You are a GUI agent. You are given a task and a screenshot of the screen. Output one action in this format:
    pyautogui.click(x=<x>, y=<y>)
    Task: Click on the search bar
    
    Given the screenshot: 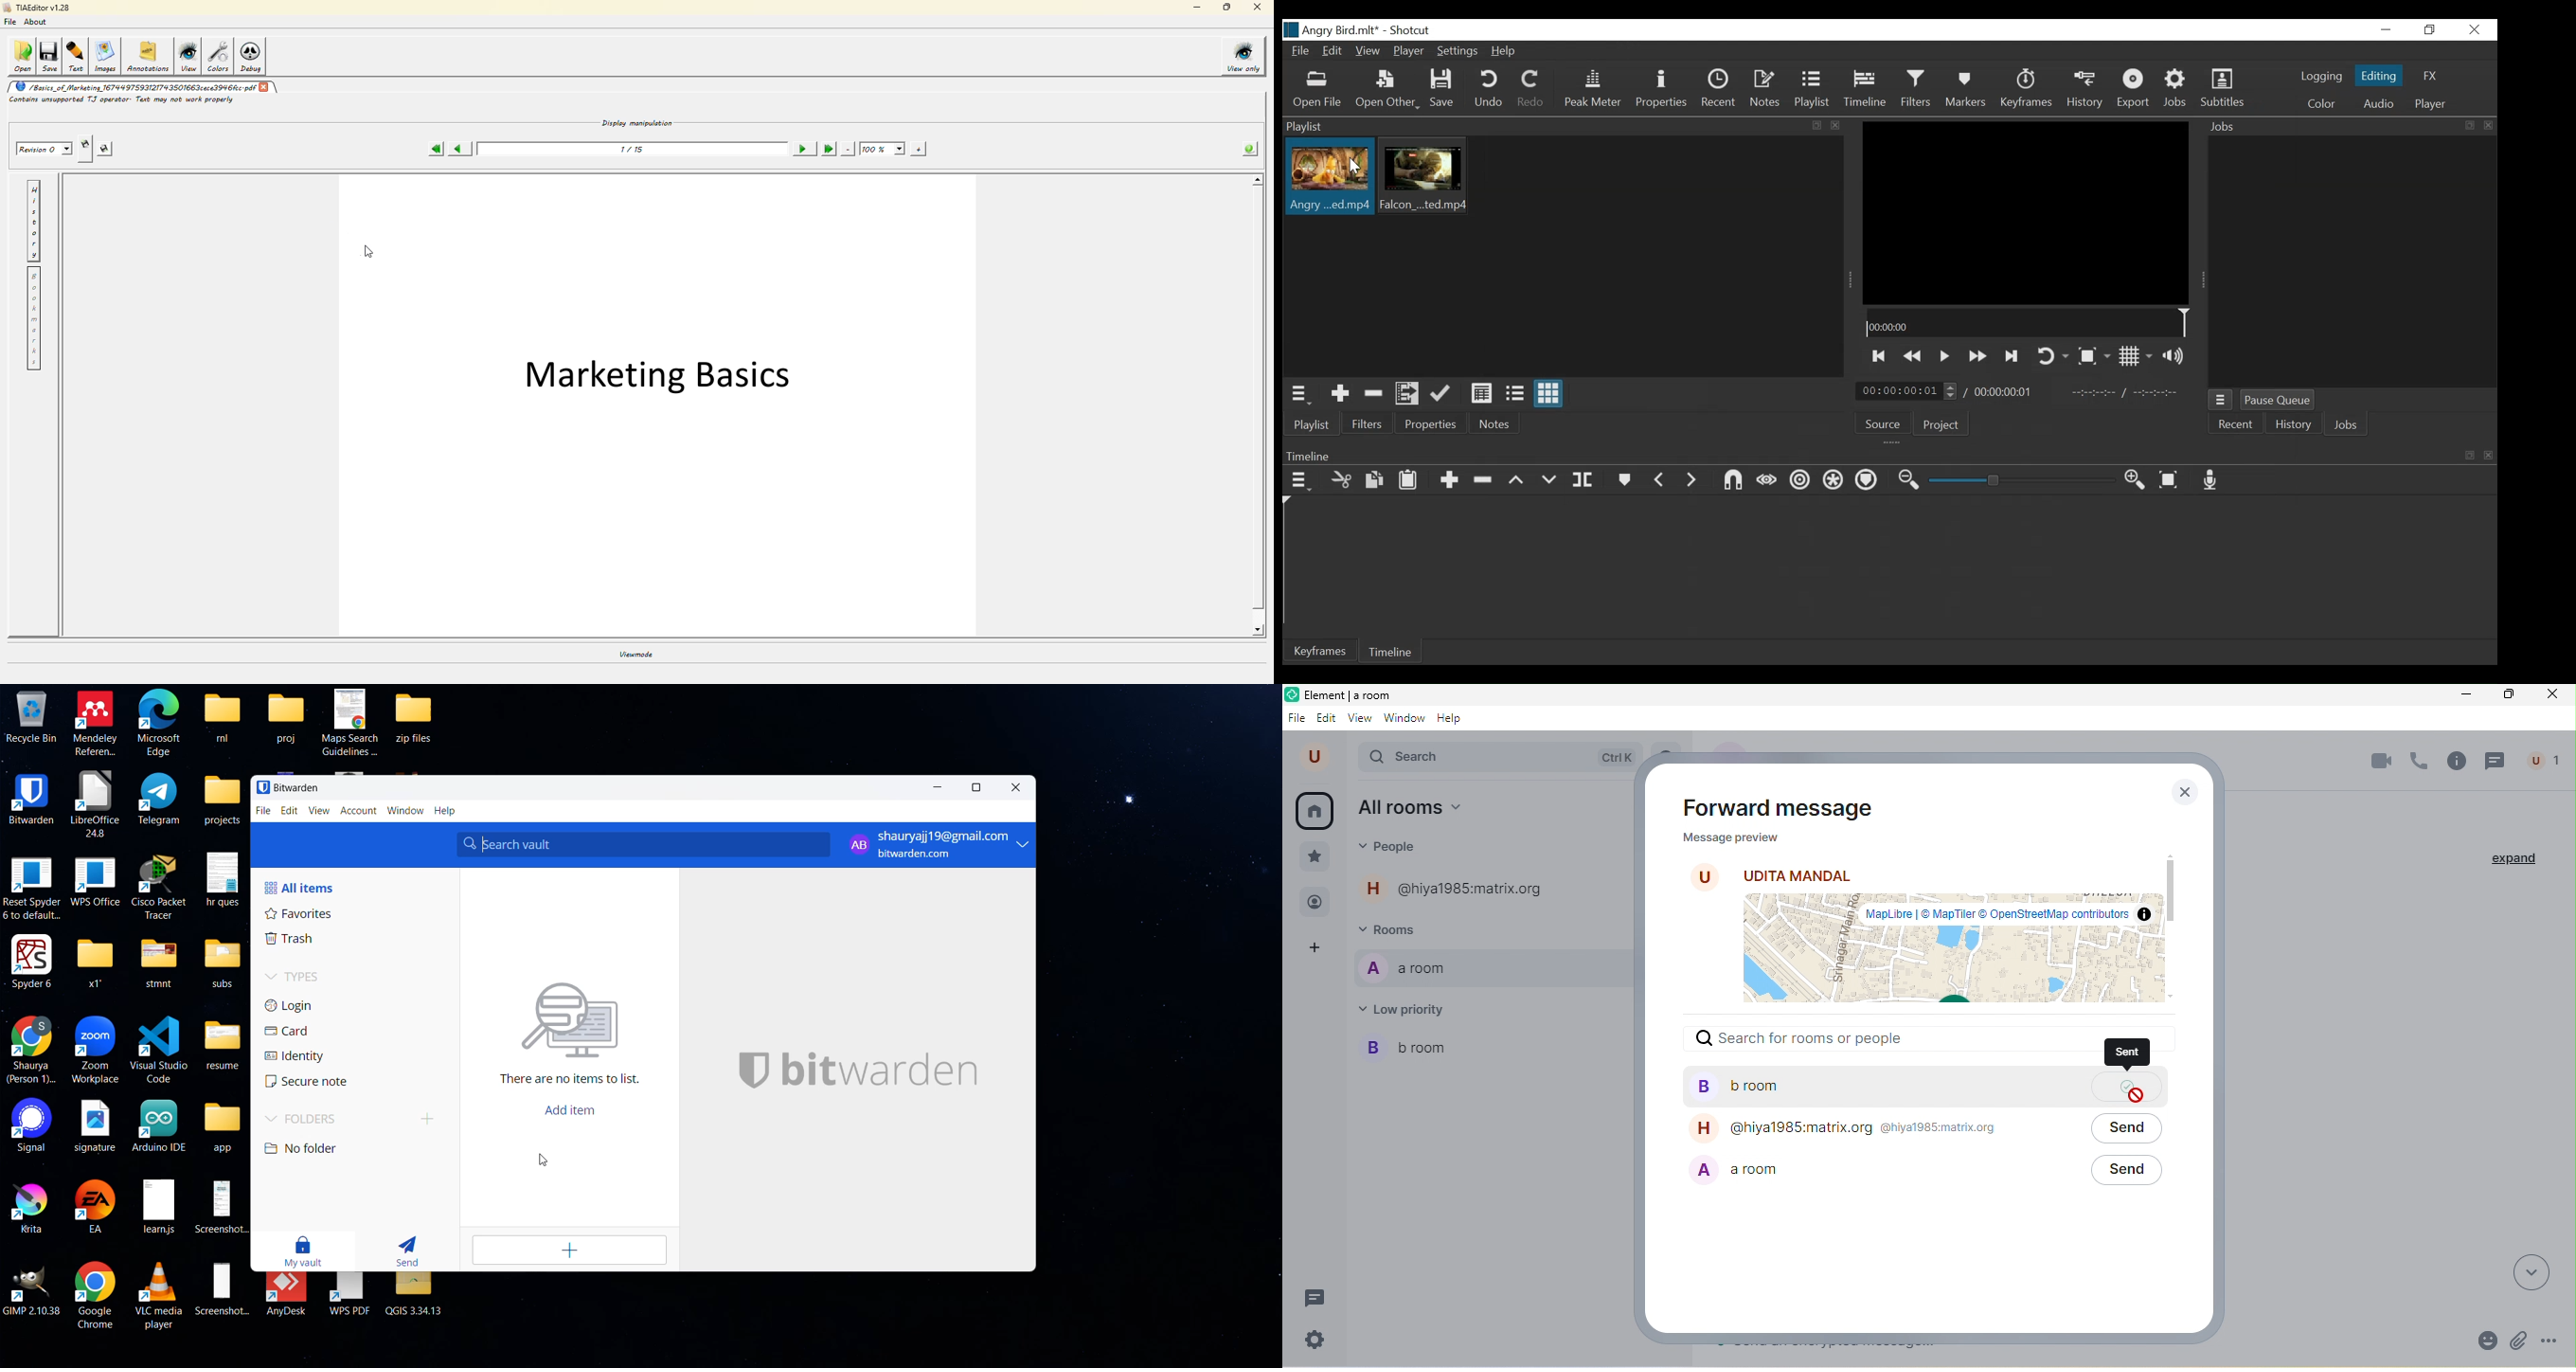 What is the action you would take?
    pyautogui.click(x=640, y=845)
    